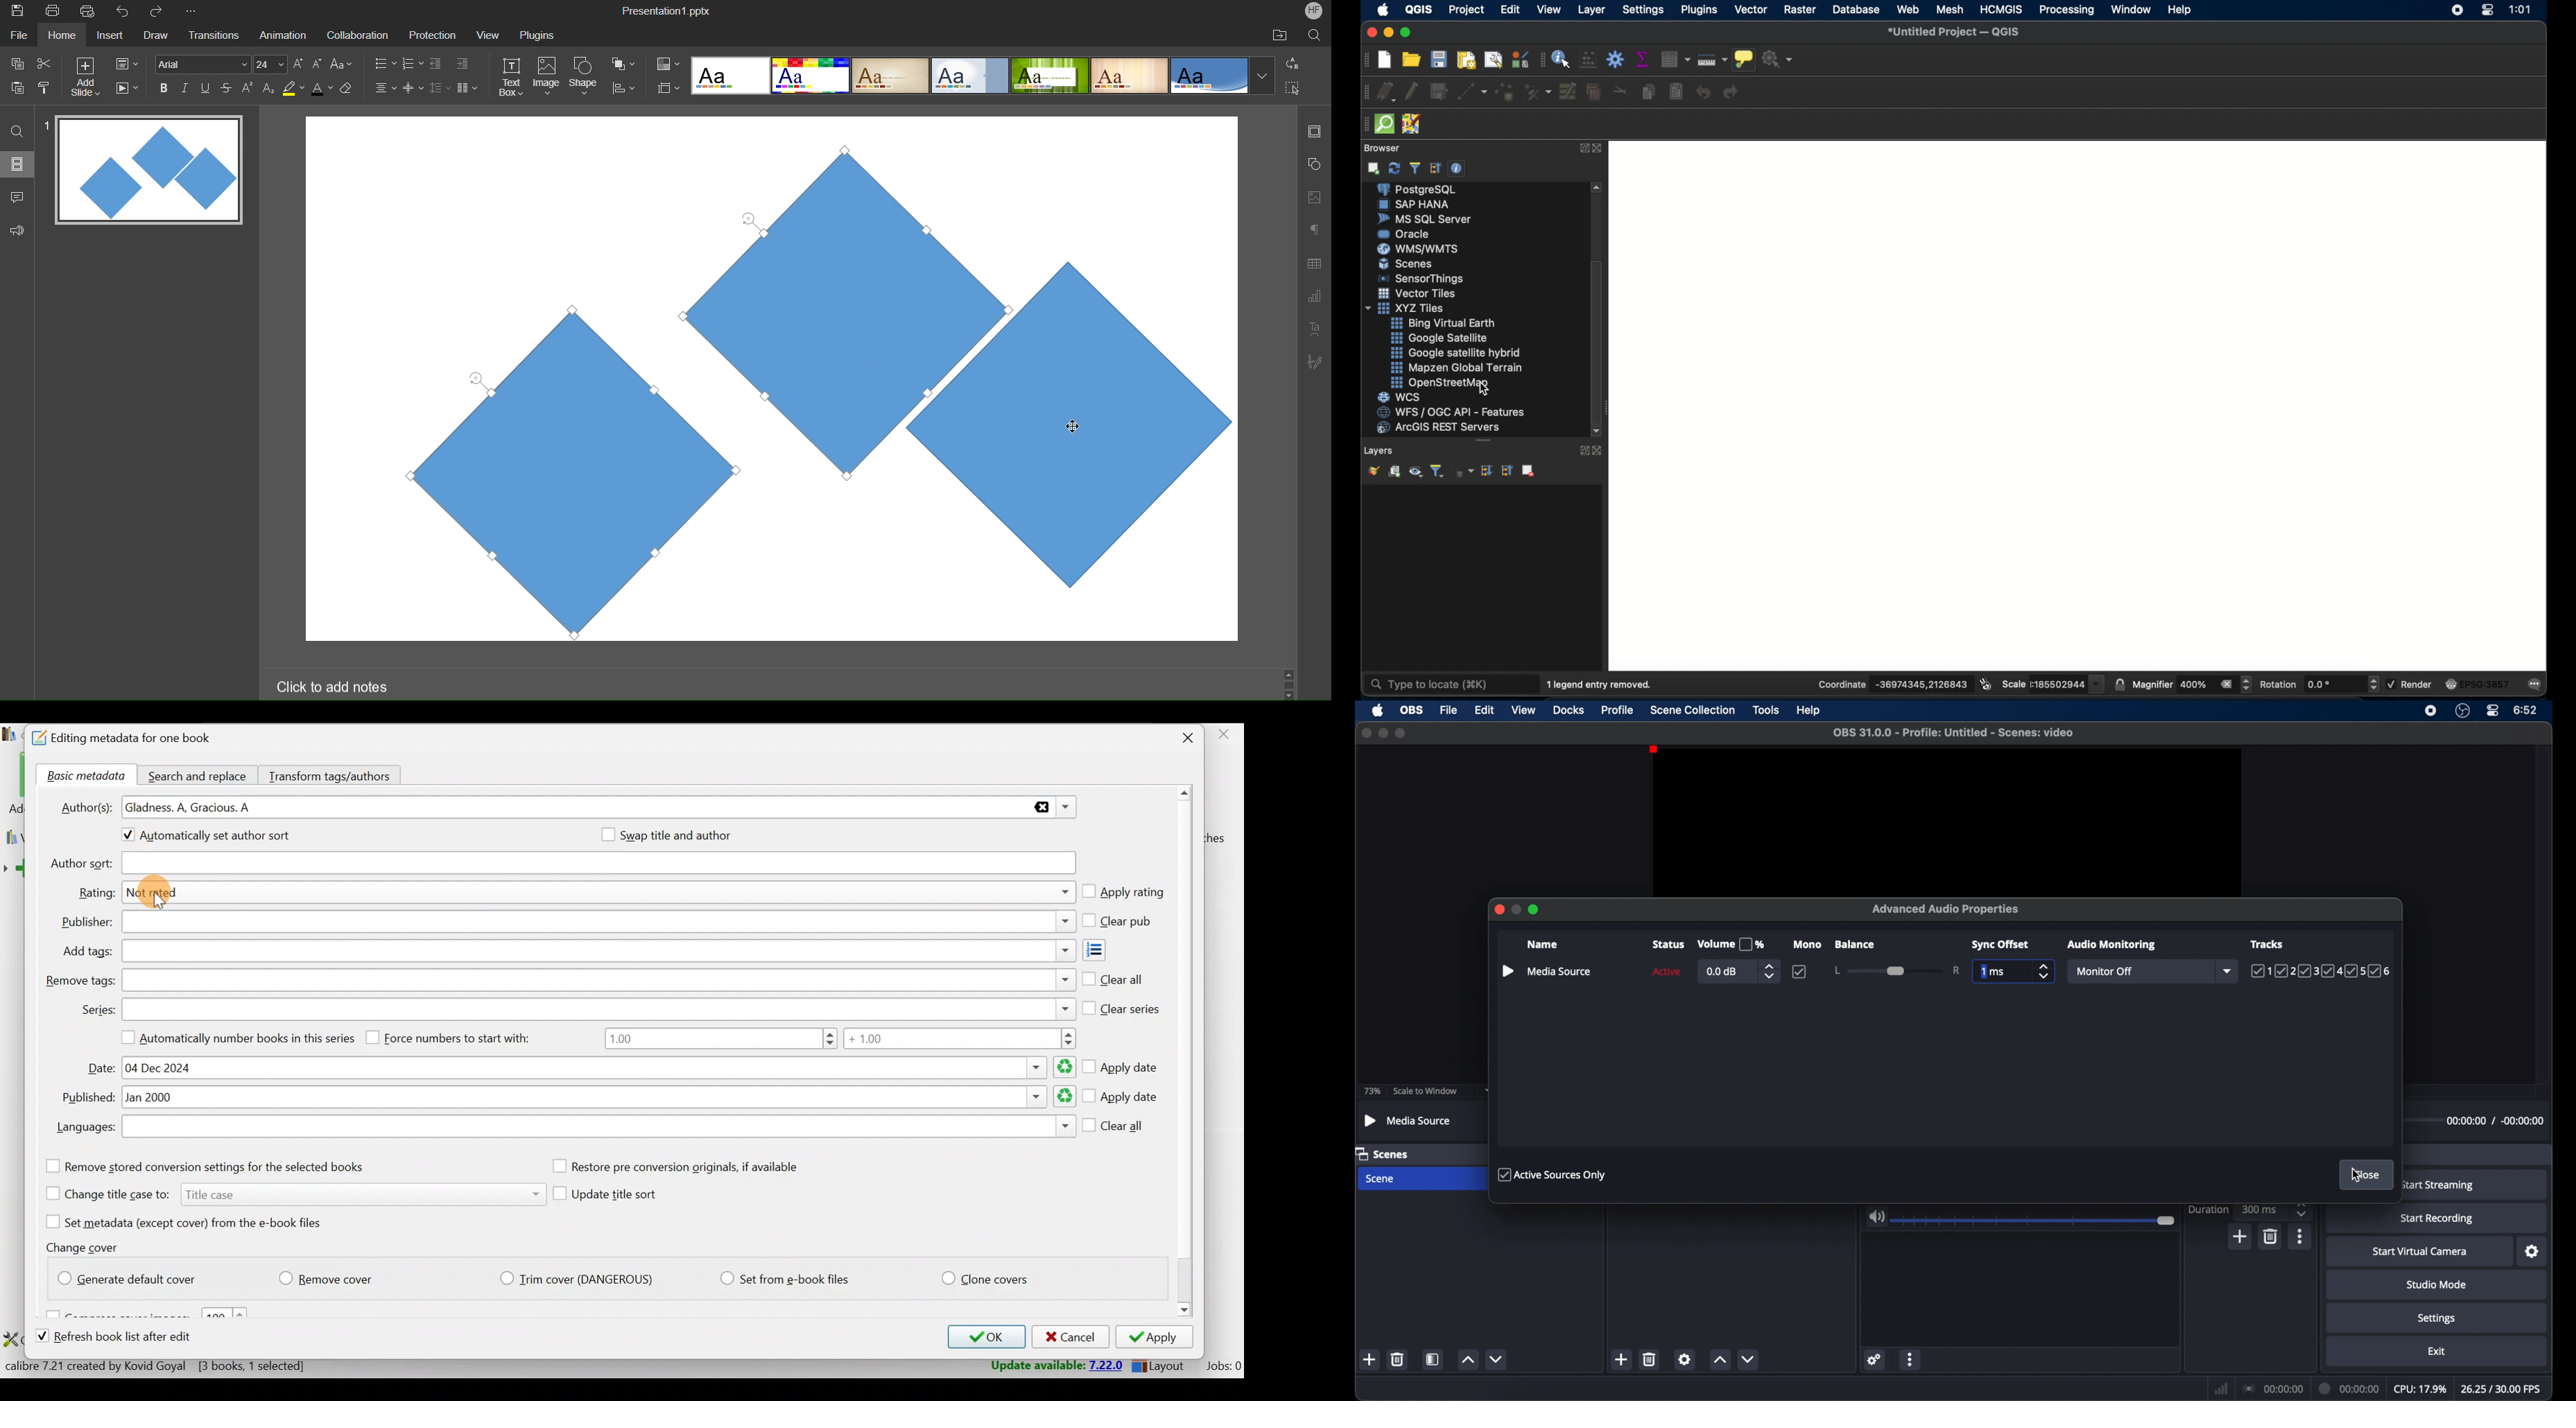  What do you see at coordinates (2438, 1219) in the screenshot?
I see `start recording` at bounding box center [2438, 1219].